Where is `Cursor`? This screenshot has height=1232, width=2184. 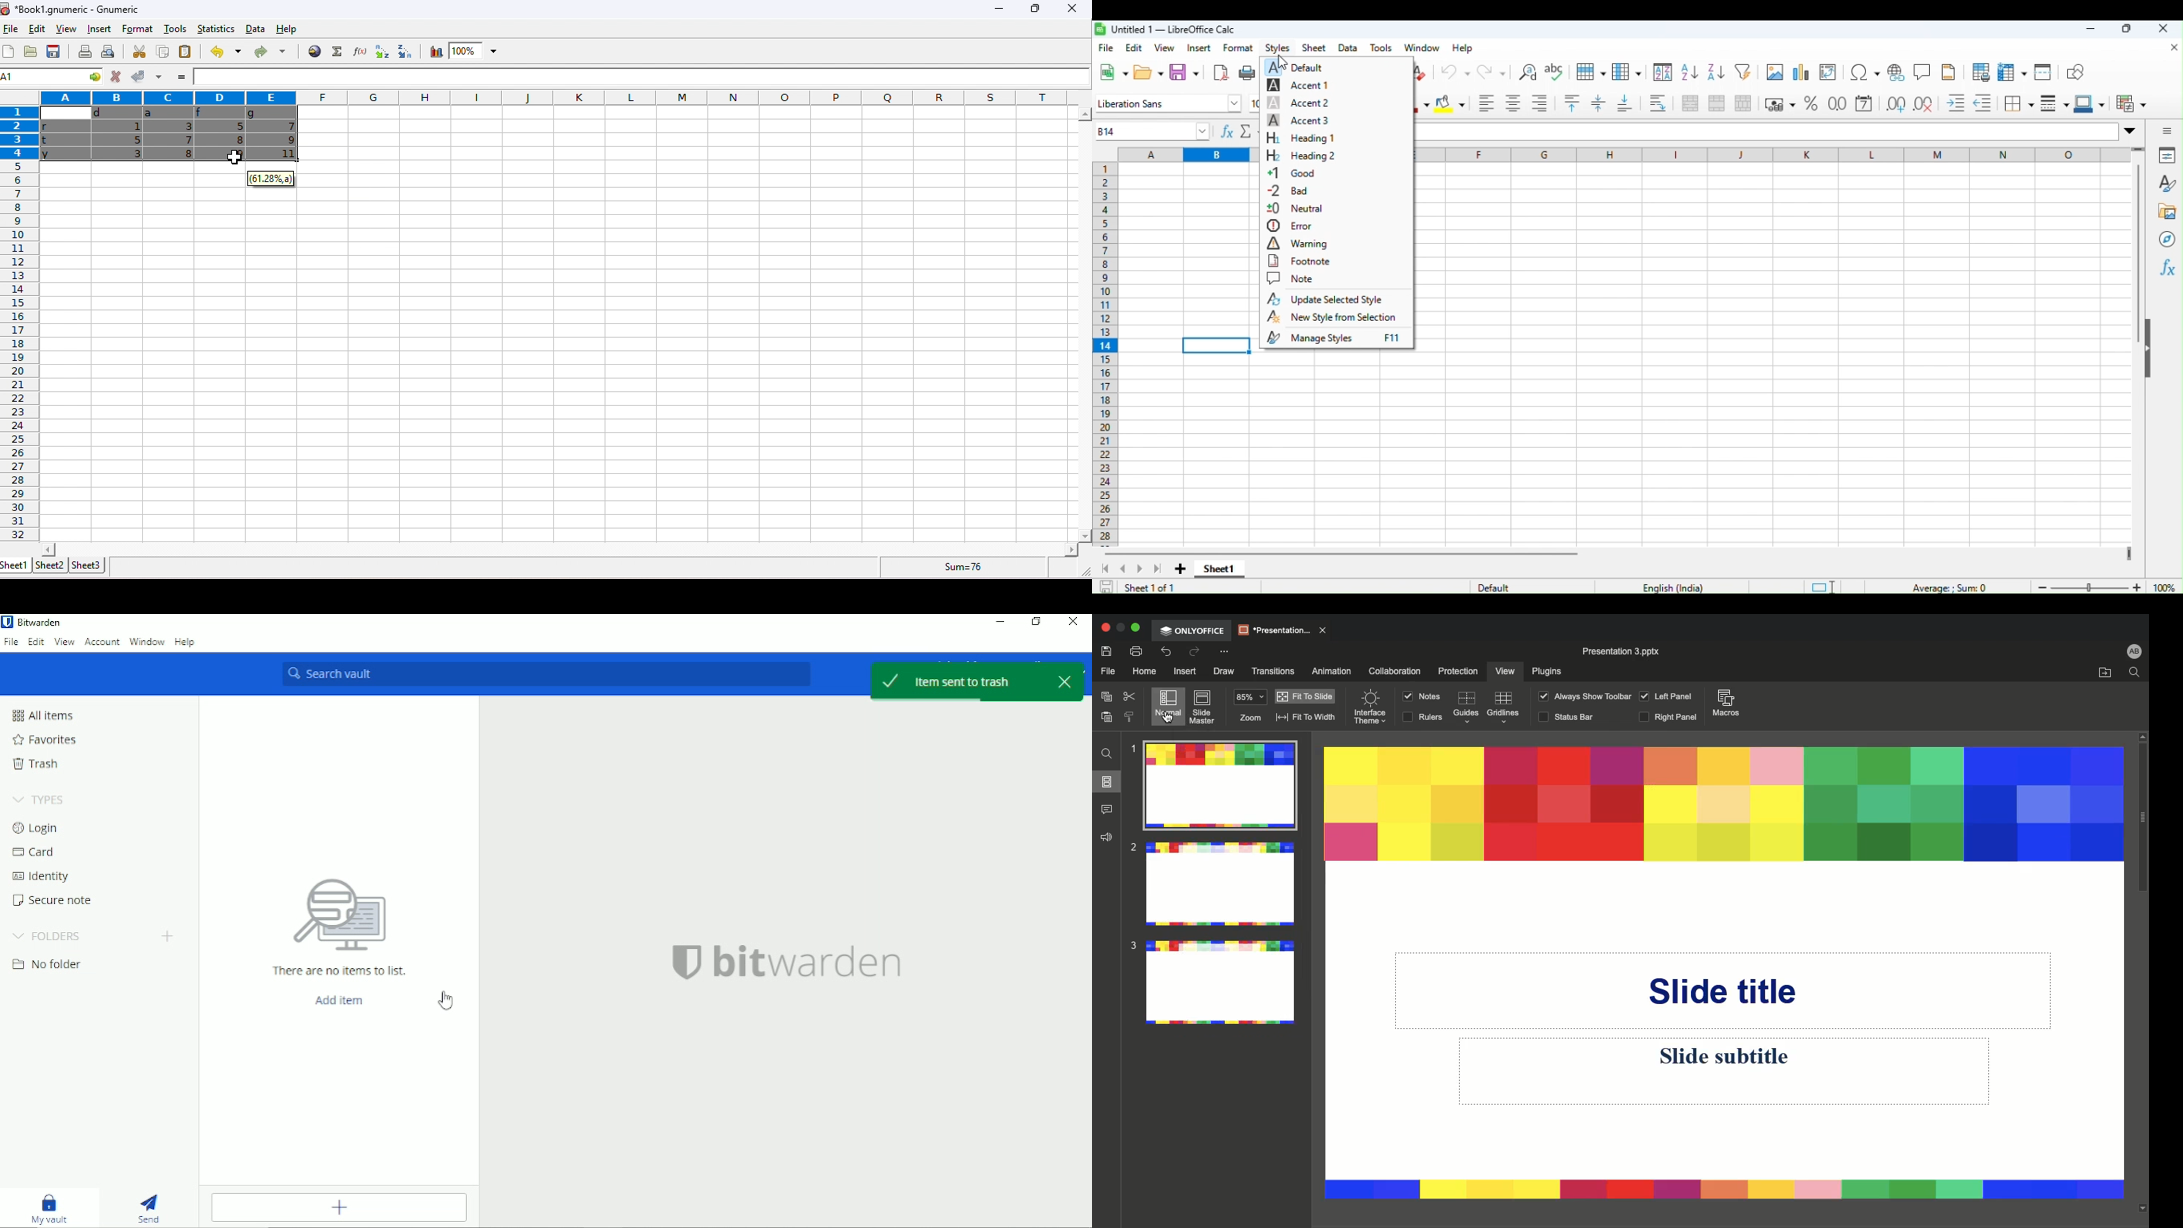 Cursor is located at coordinates (446, 1001).